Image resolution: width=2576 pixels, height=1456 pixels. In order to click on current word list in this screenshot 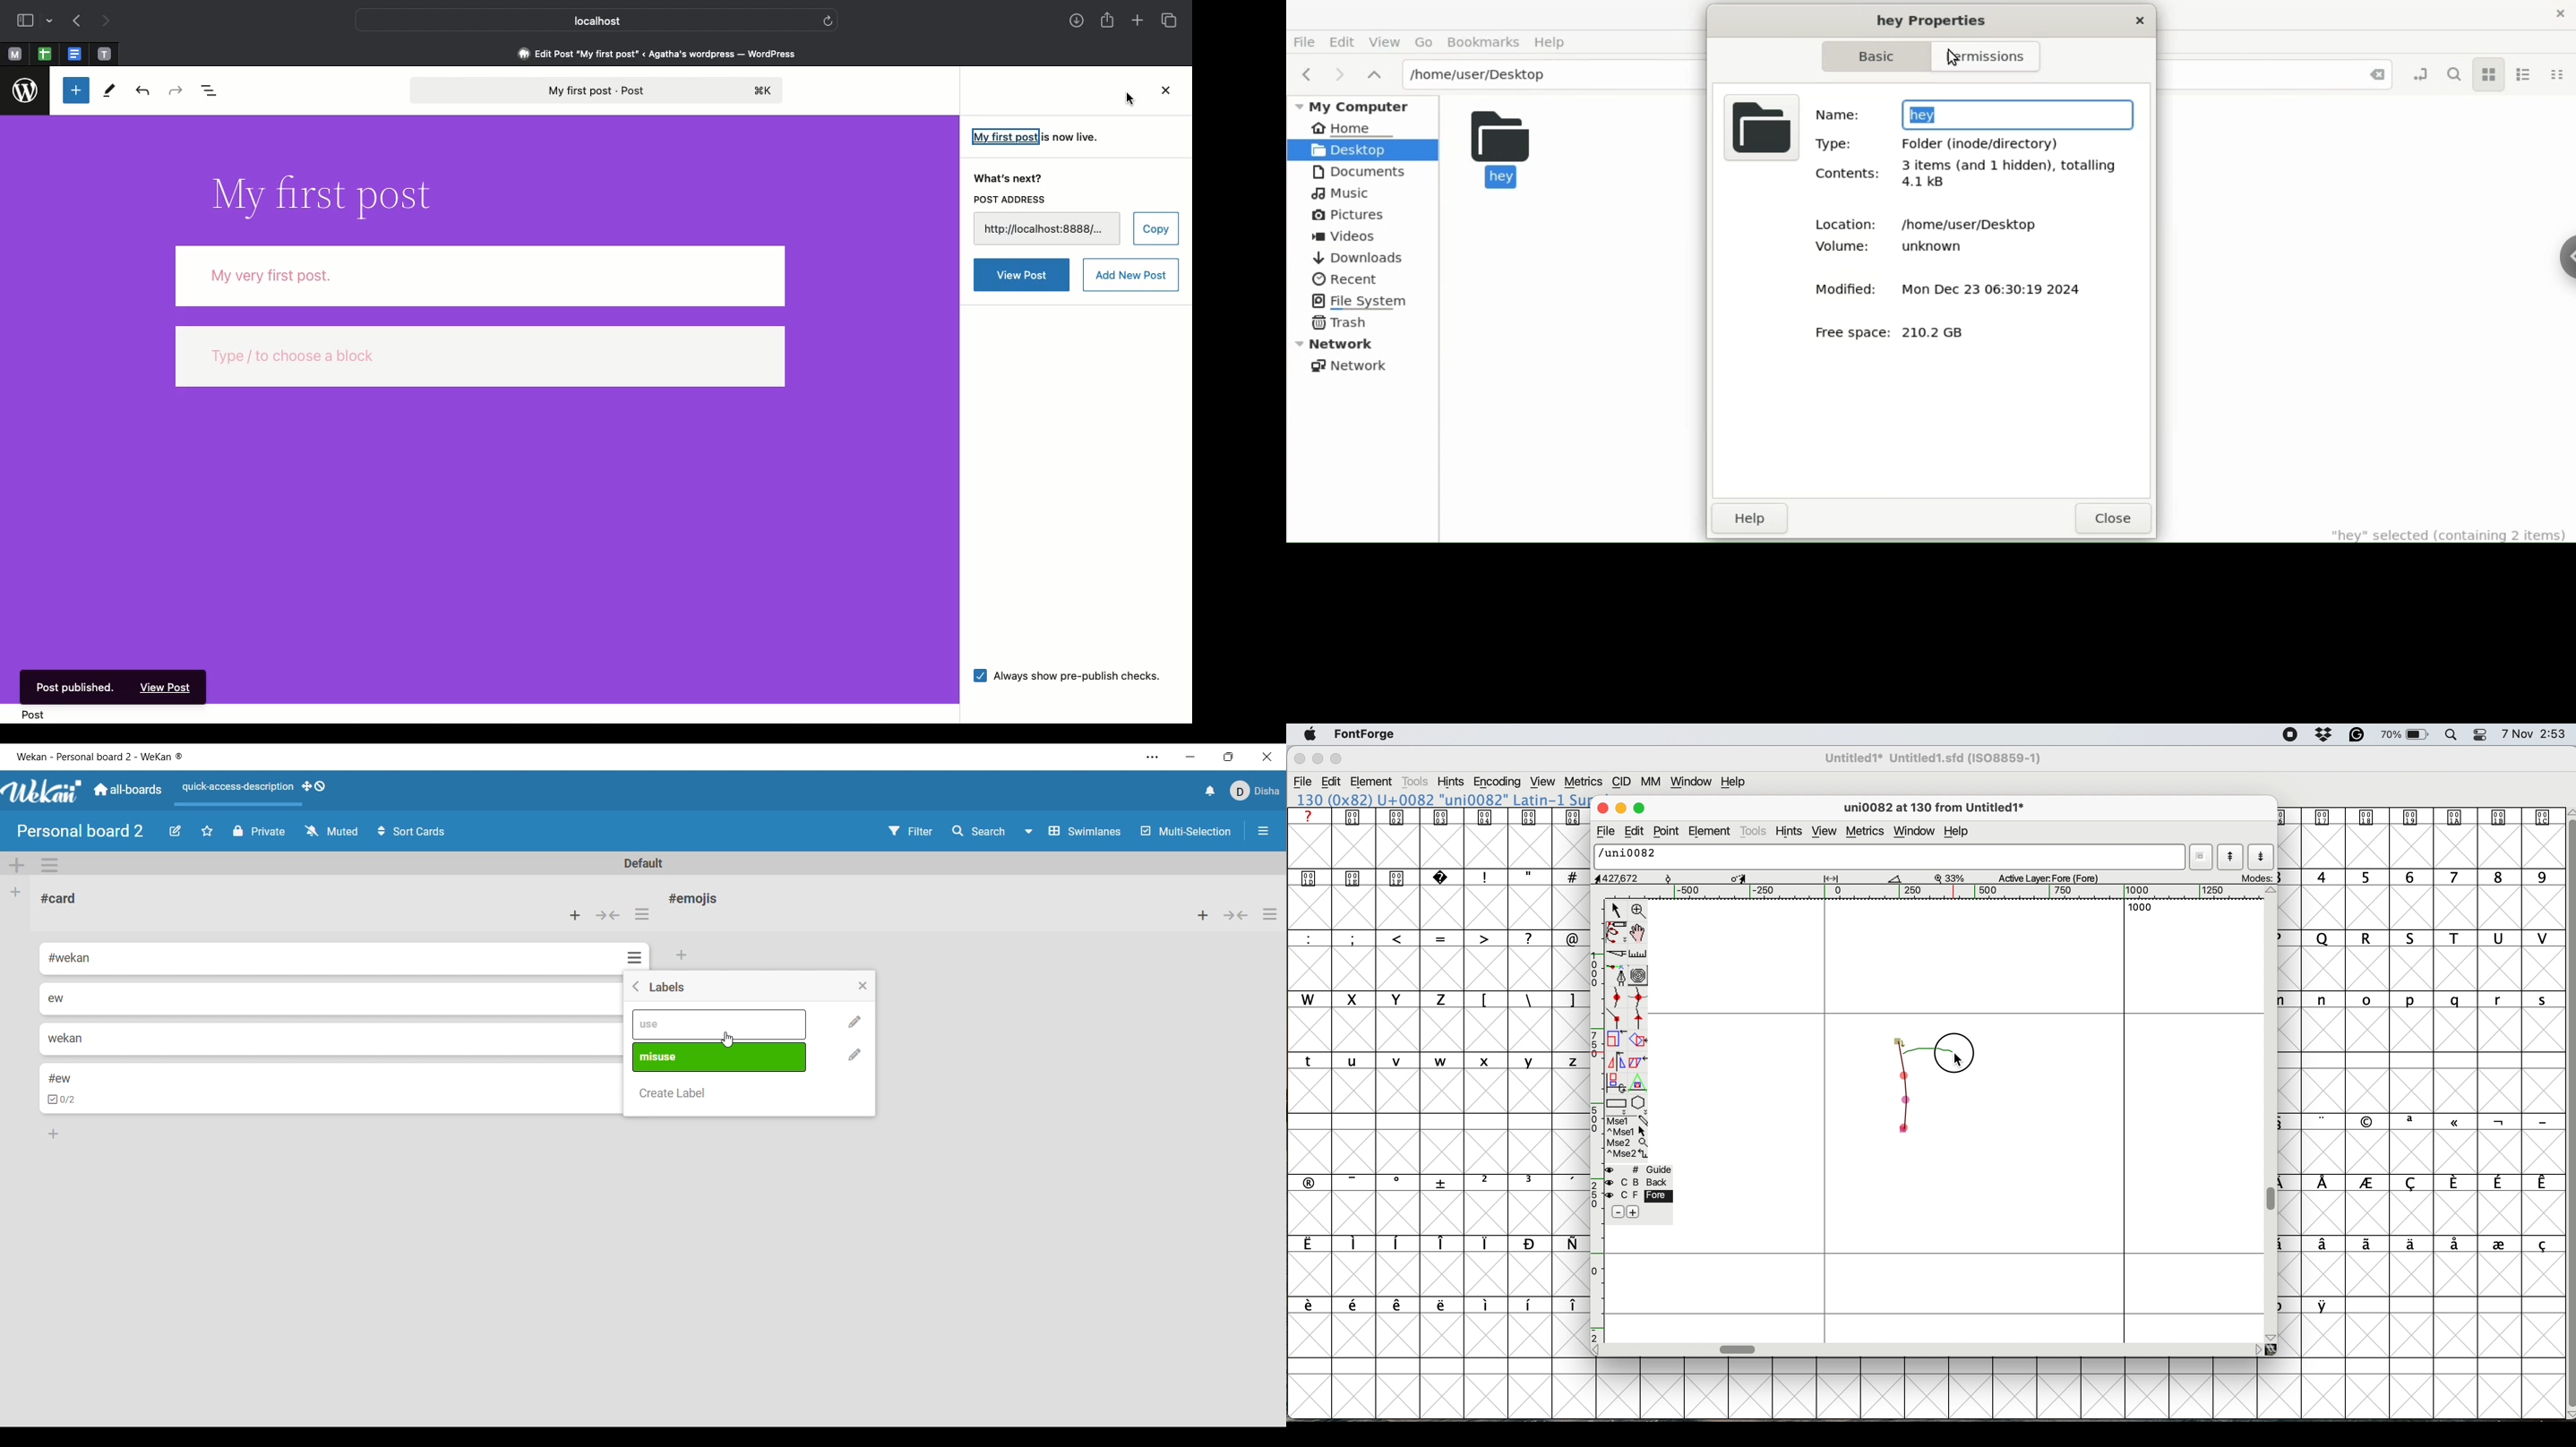, I will do `click(2202, 857)`.